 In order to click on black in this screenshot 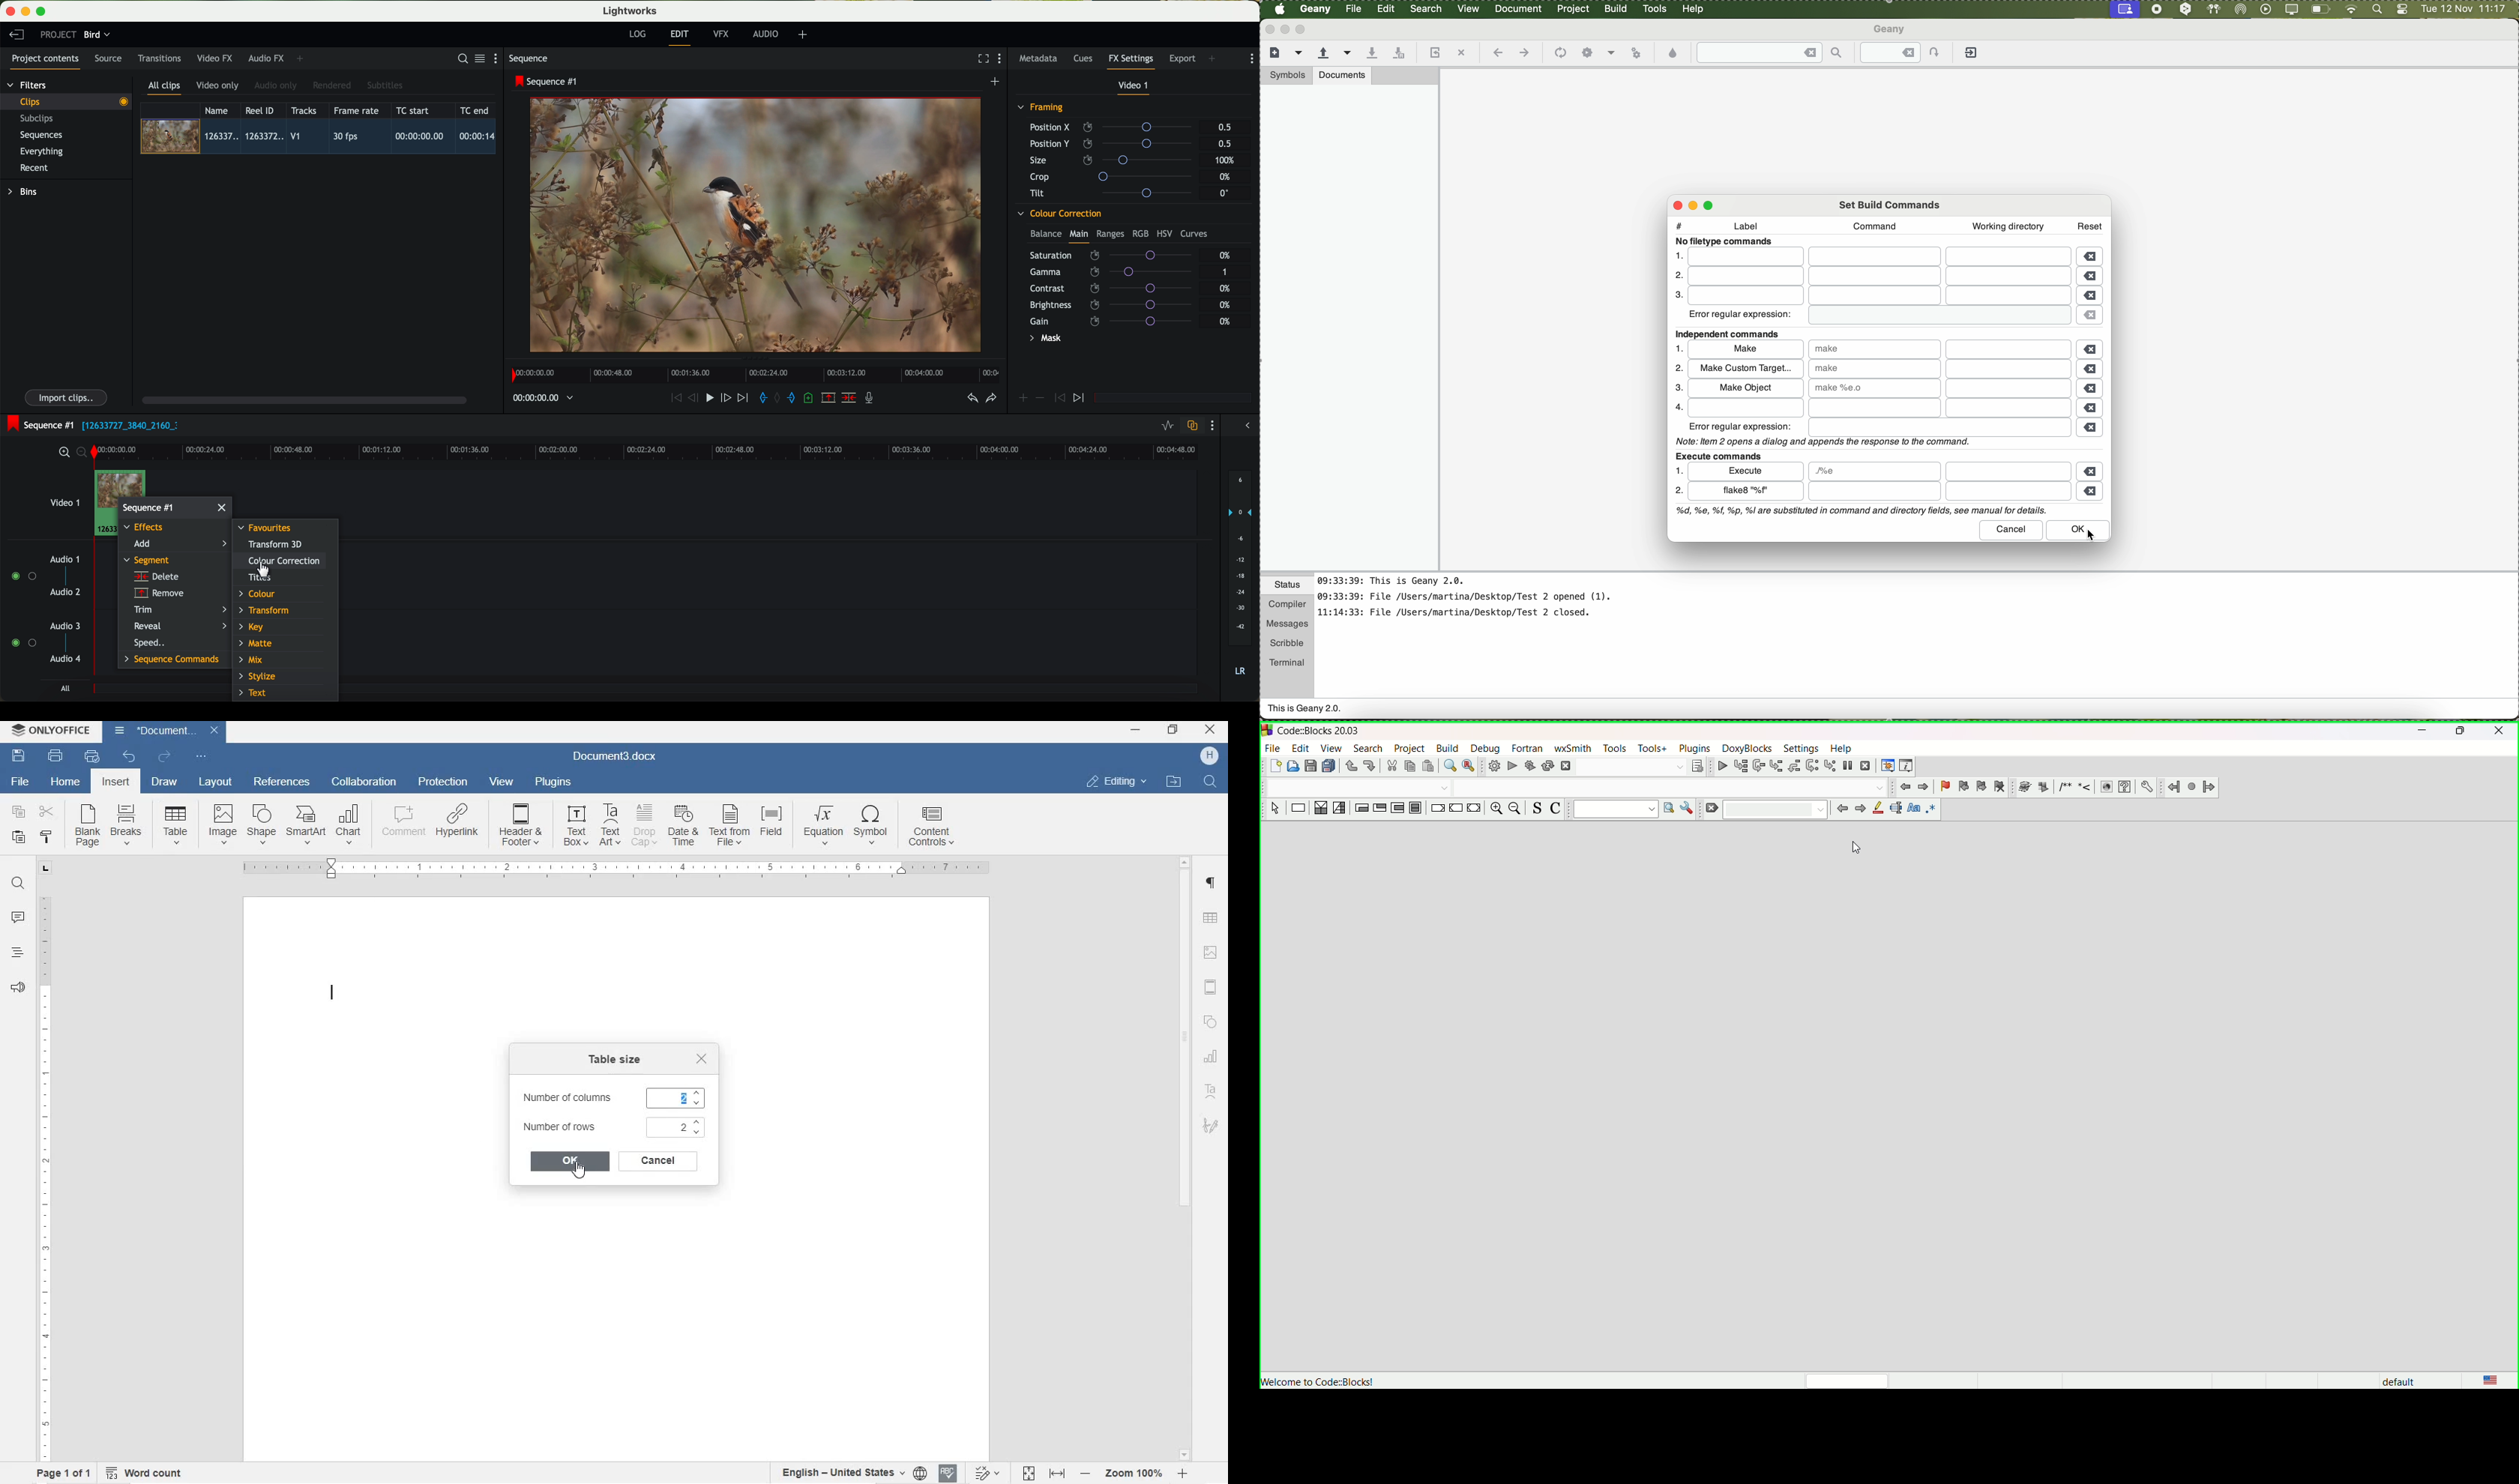, I will do `click(126, 424)`.